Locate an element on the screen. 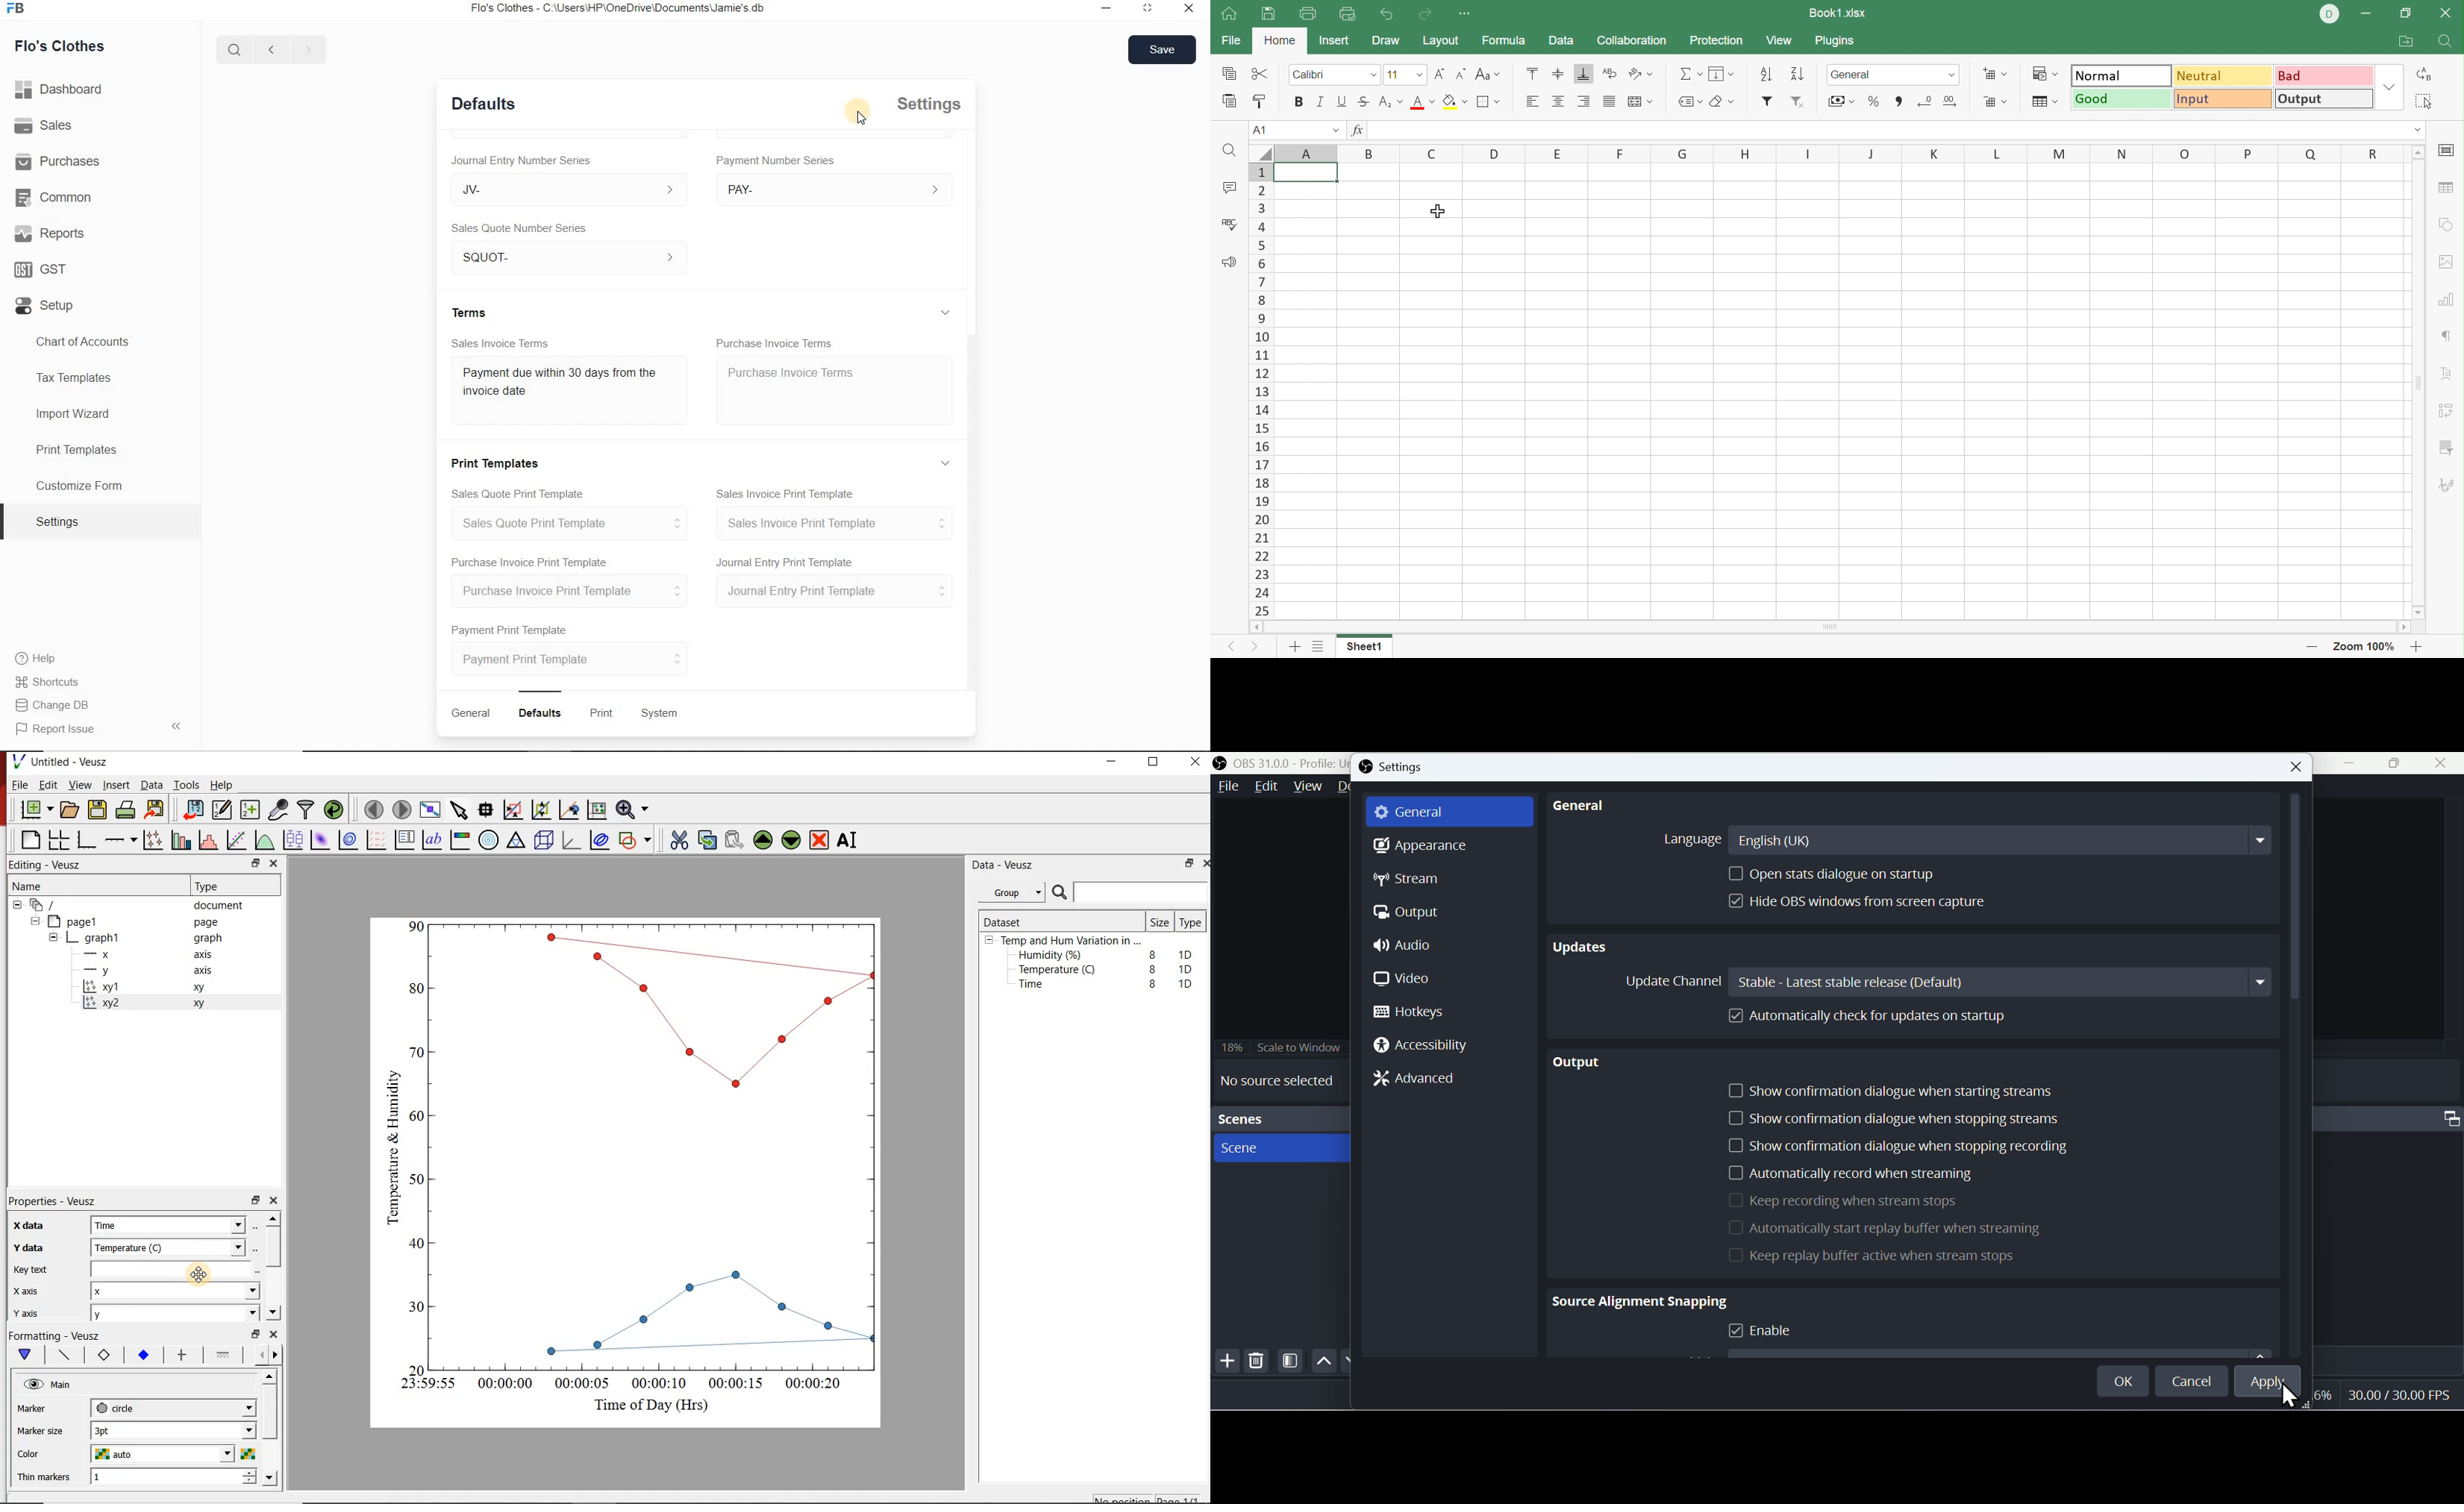 The width and height of the screenshot is (2464, 1512). error bar line is located at coordinates (182, 1354).